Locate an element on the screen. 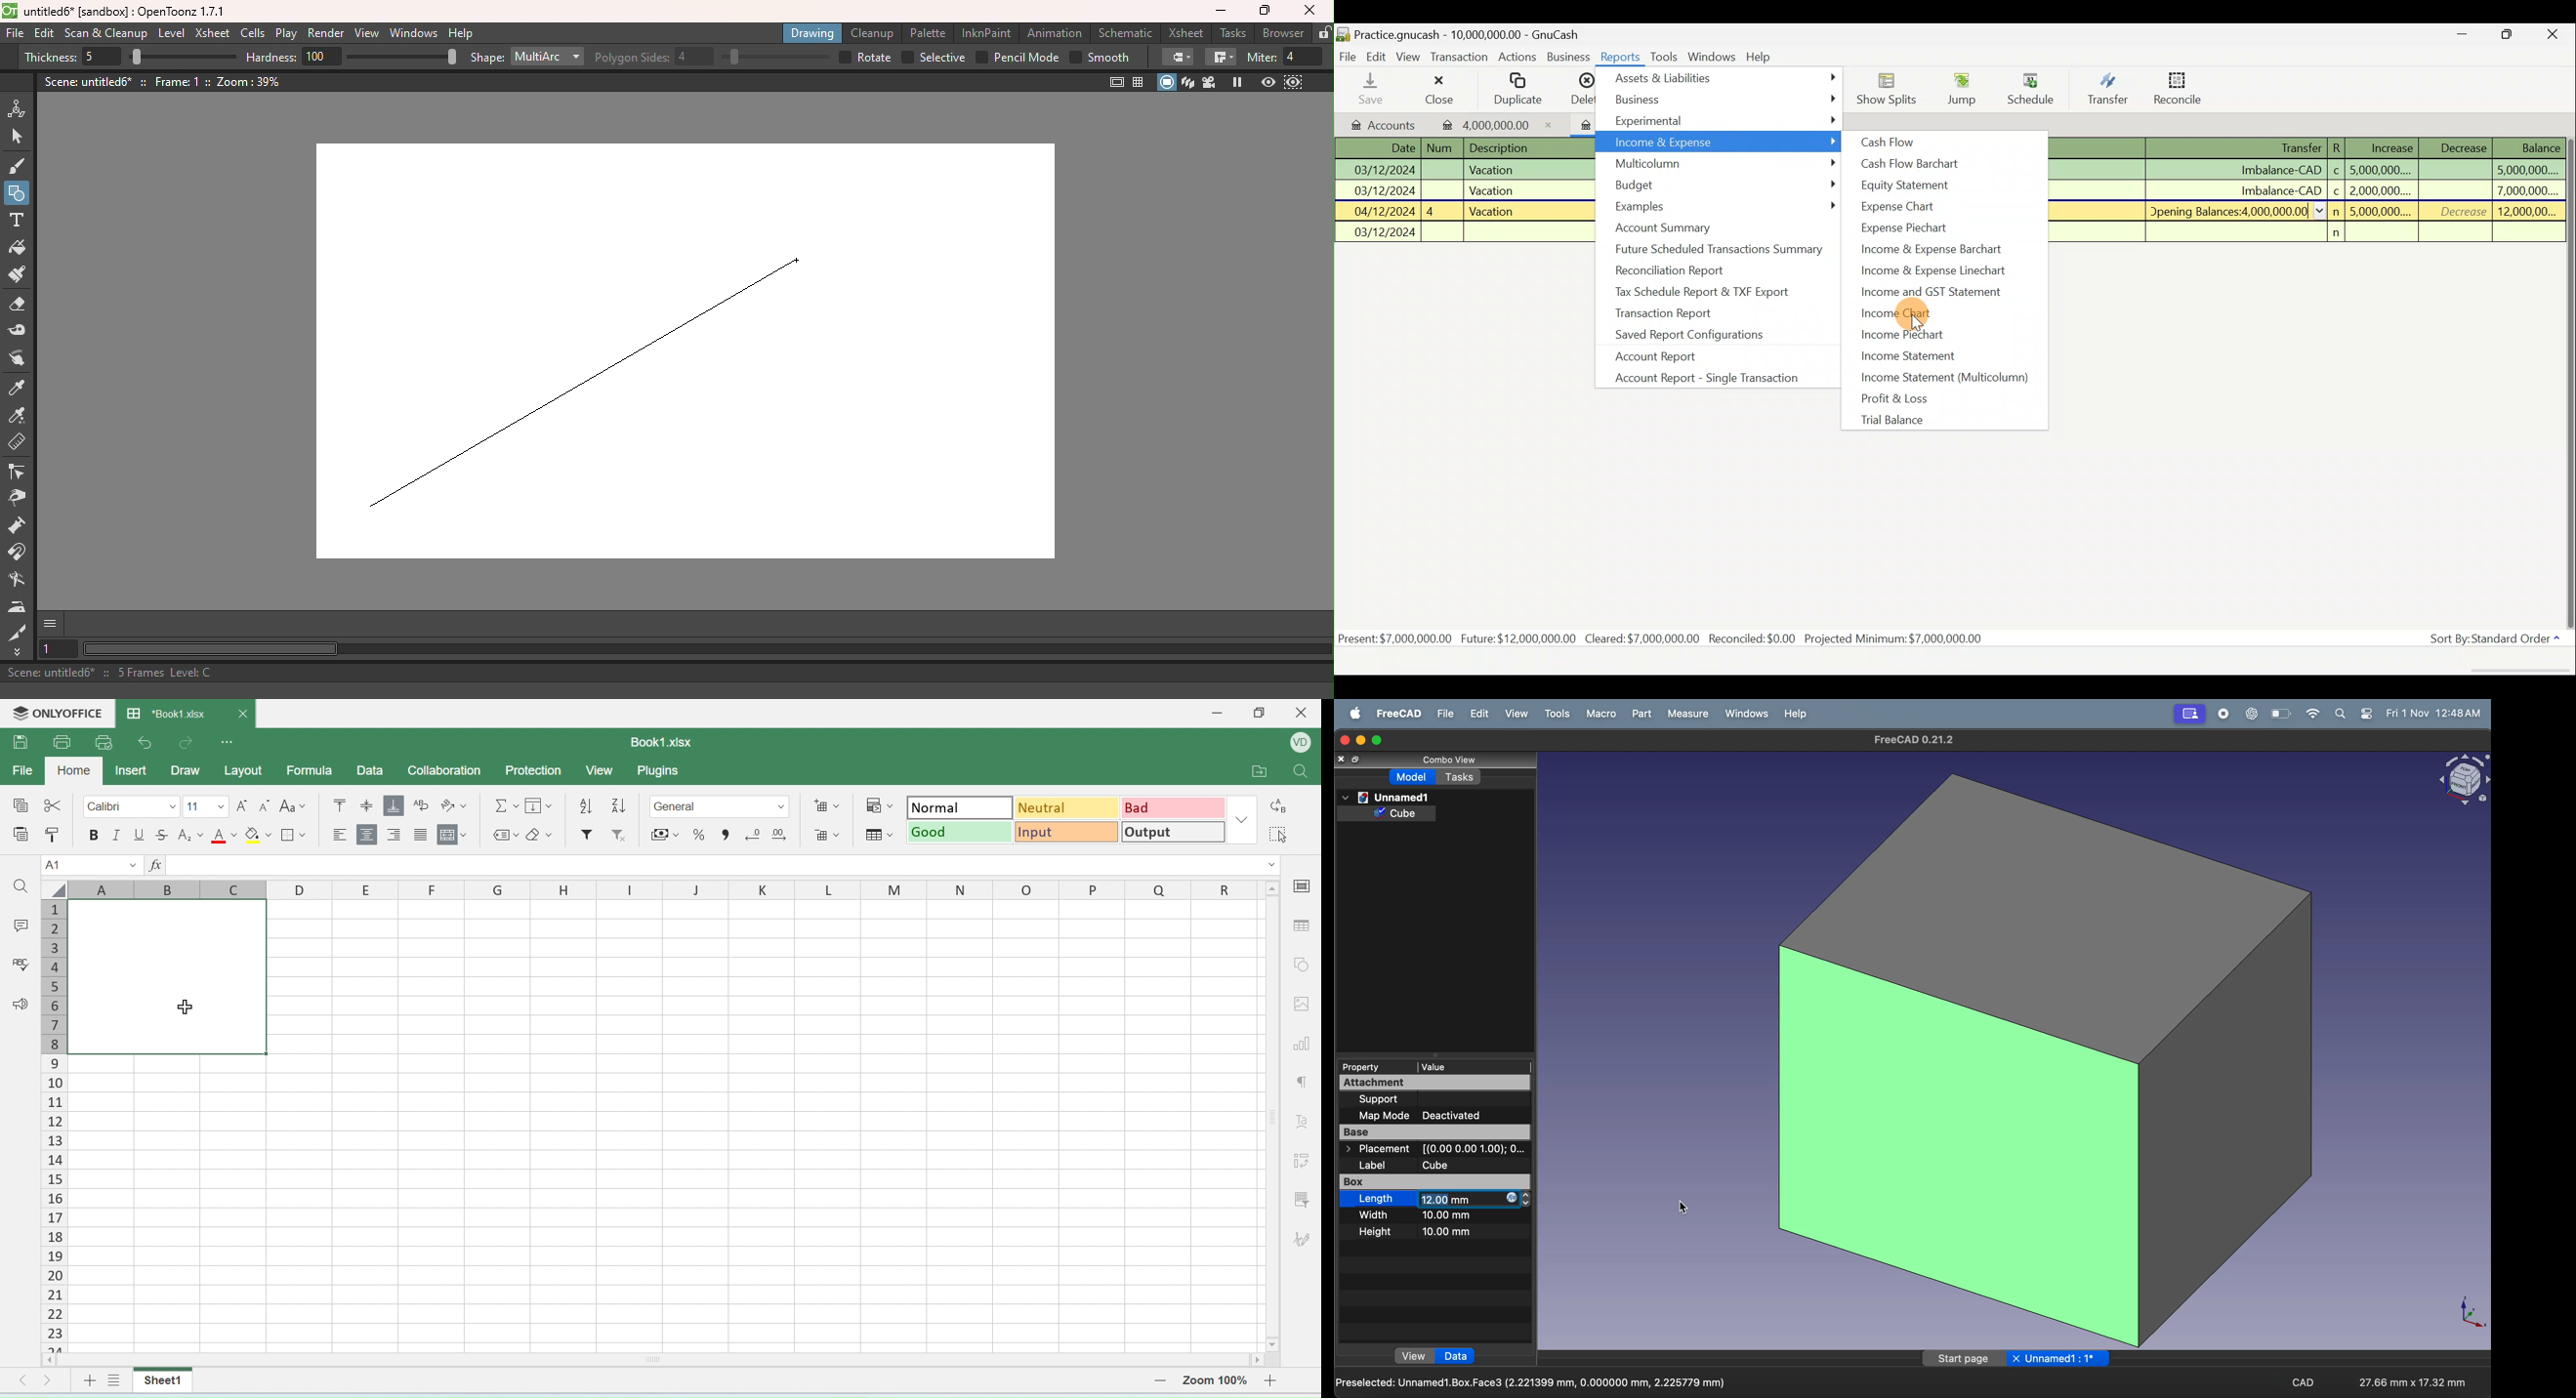  7,000,000.... is located at coordinates (2528, 190).